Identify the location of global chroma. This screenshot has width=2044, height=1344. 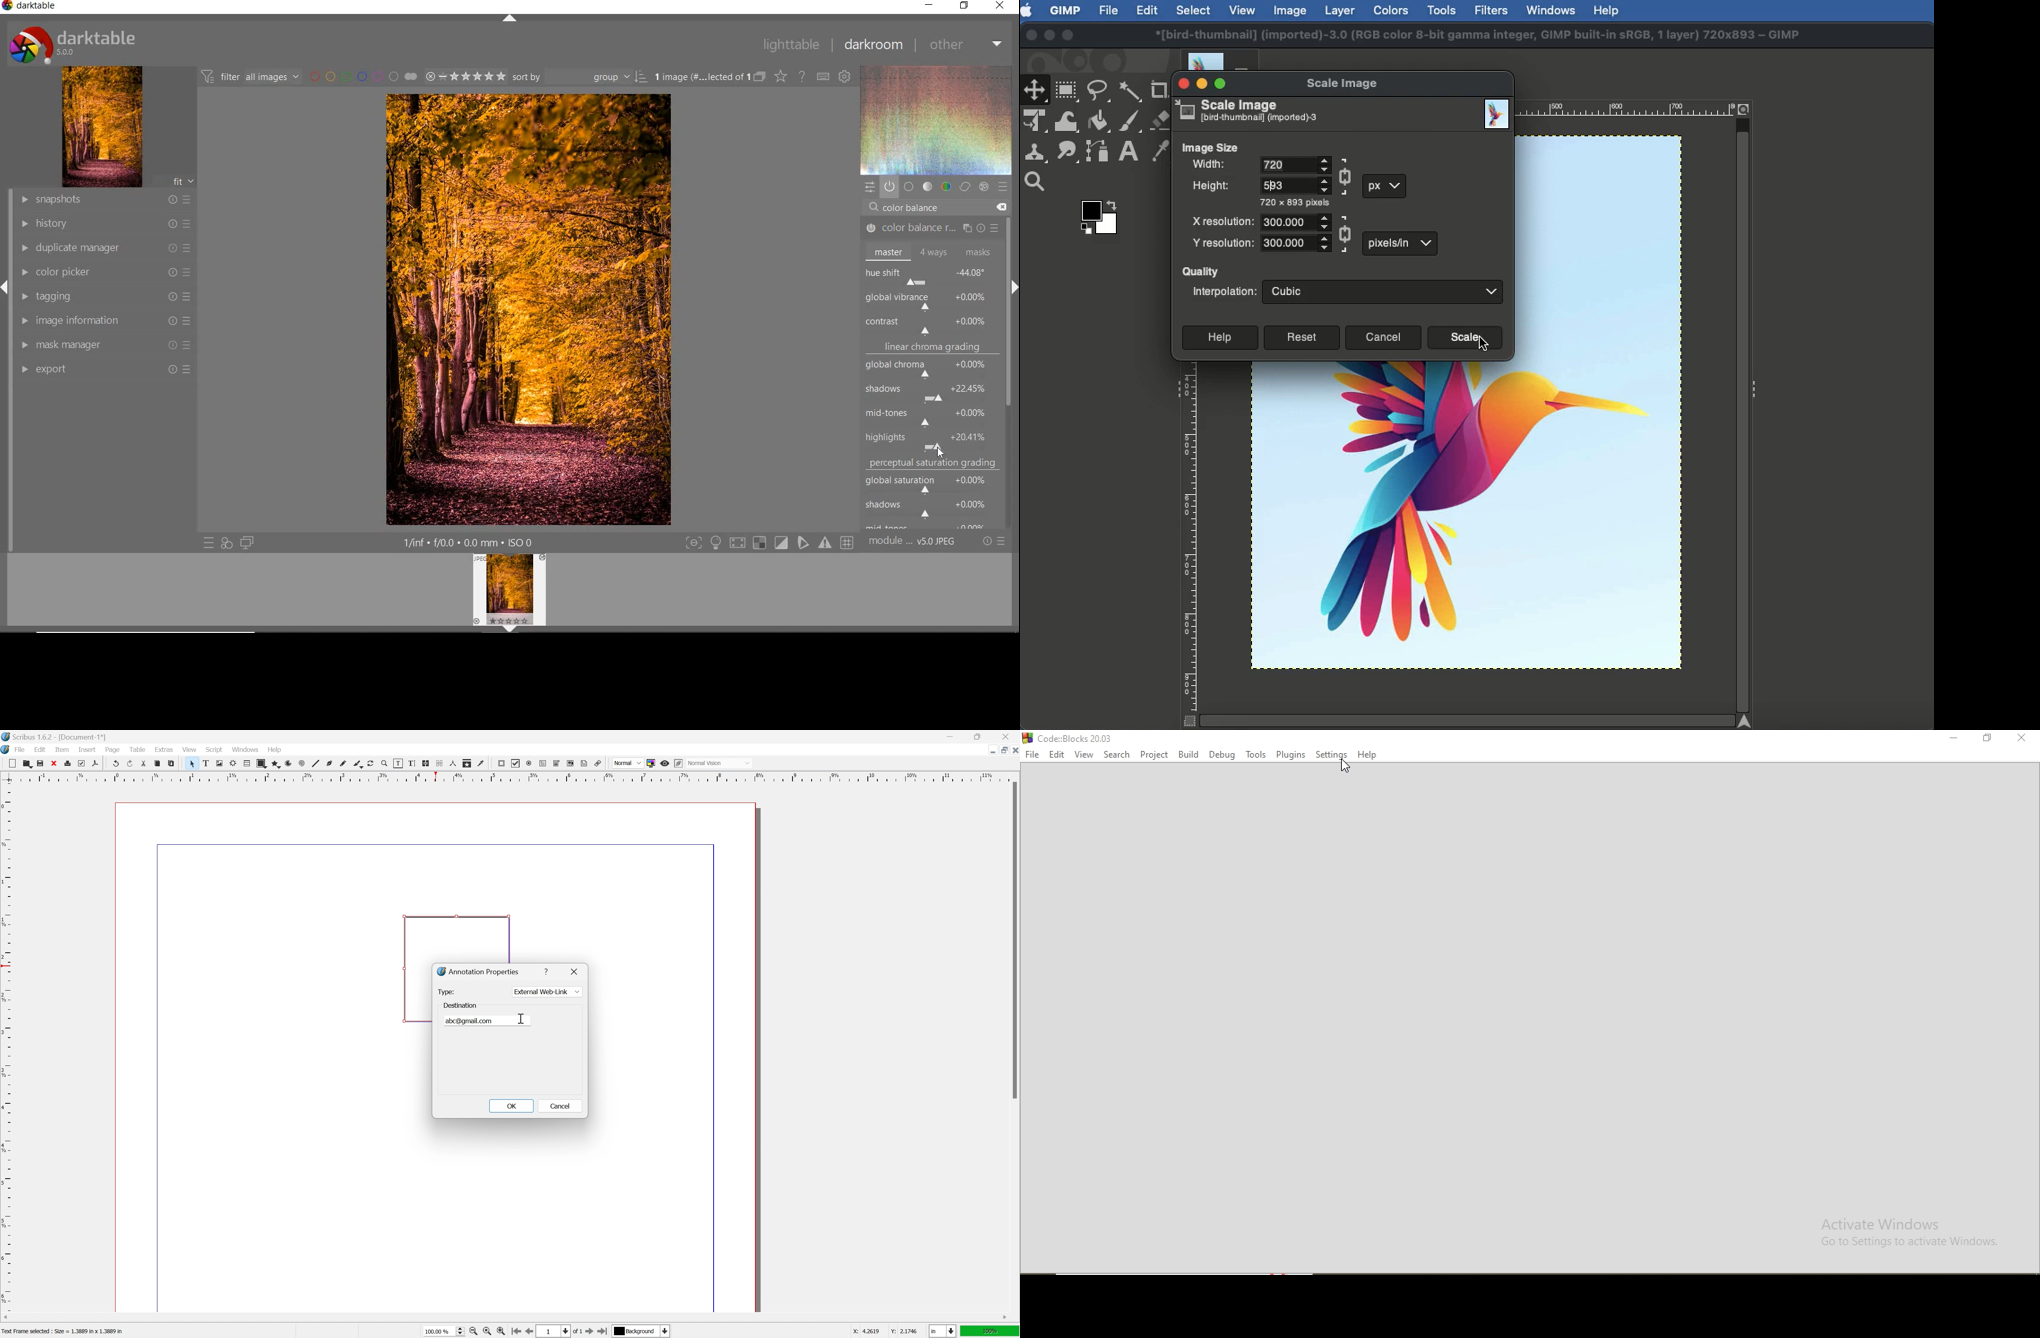
(934, 371).